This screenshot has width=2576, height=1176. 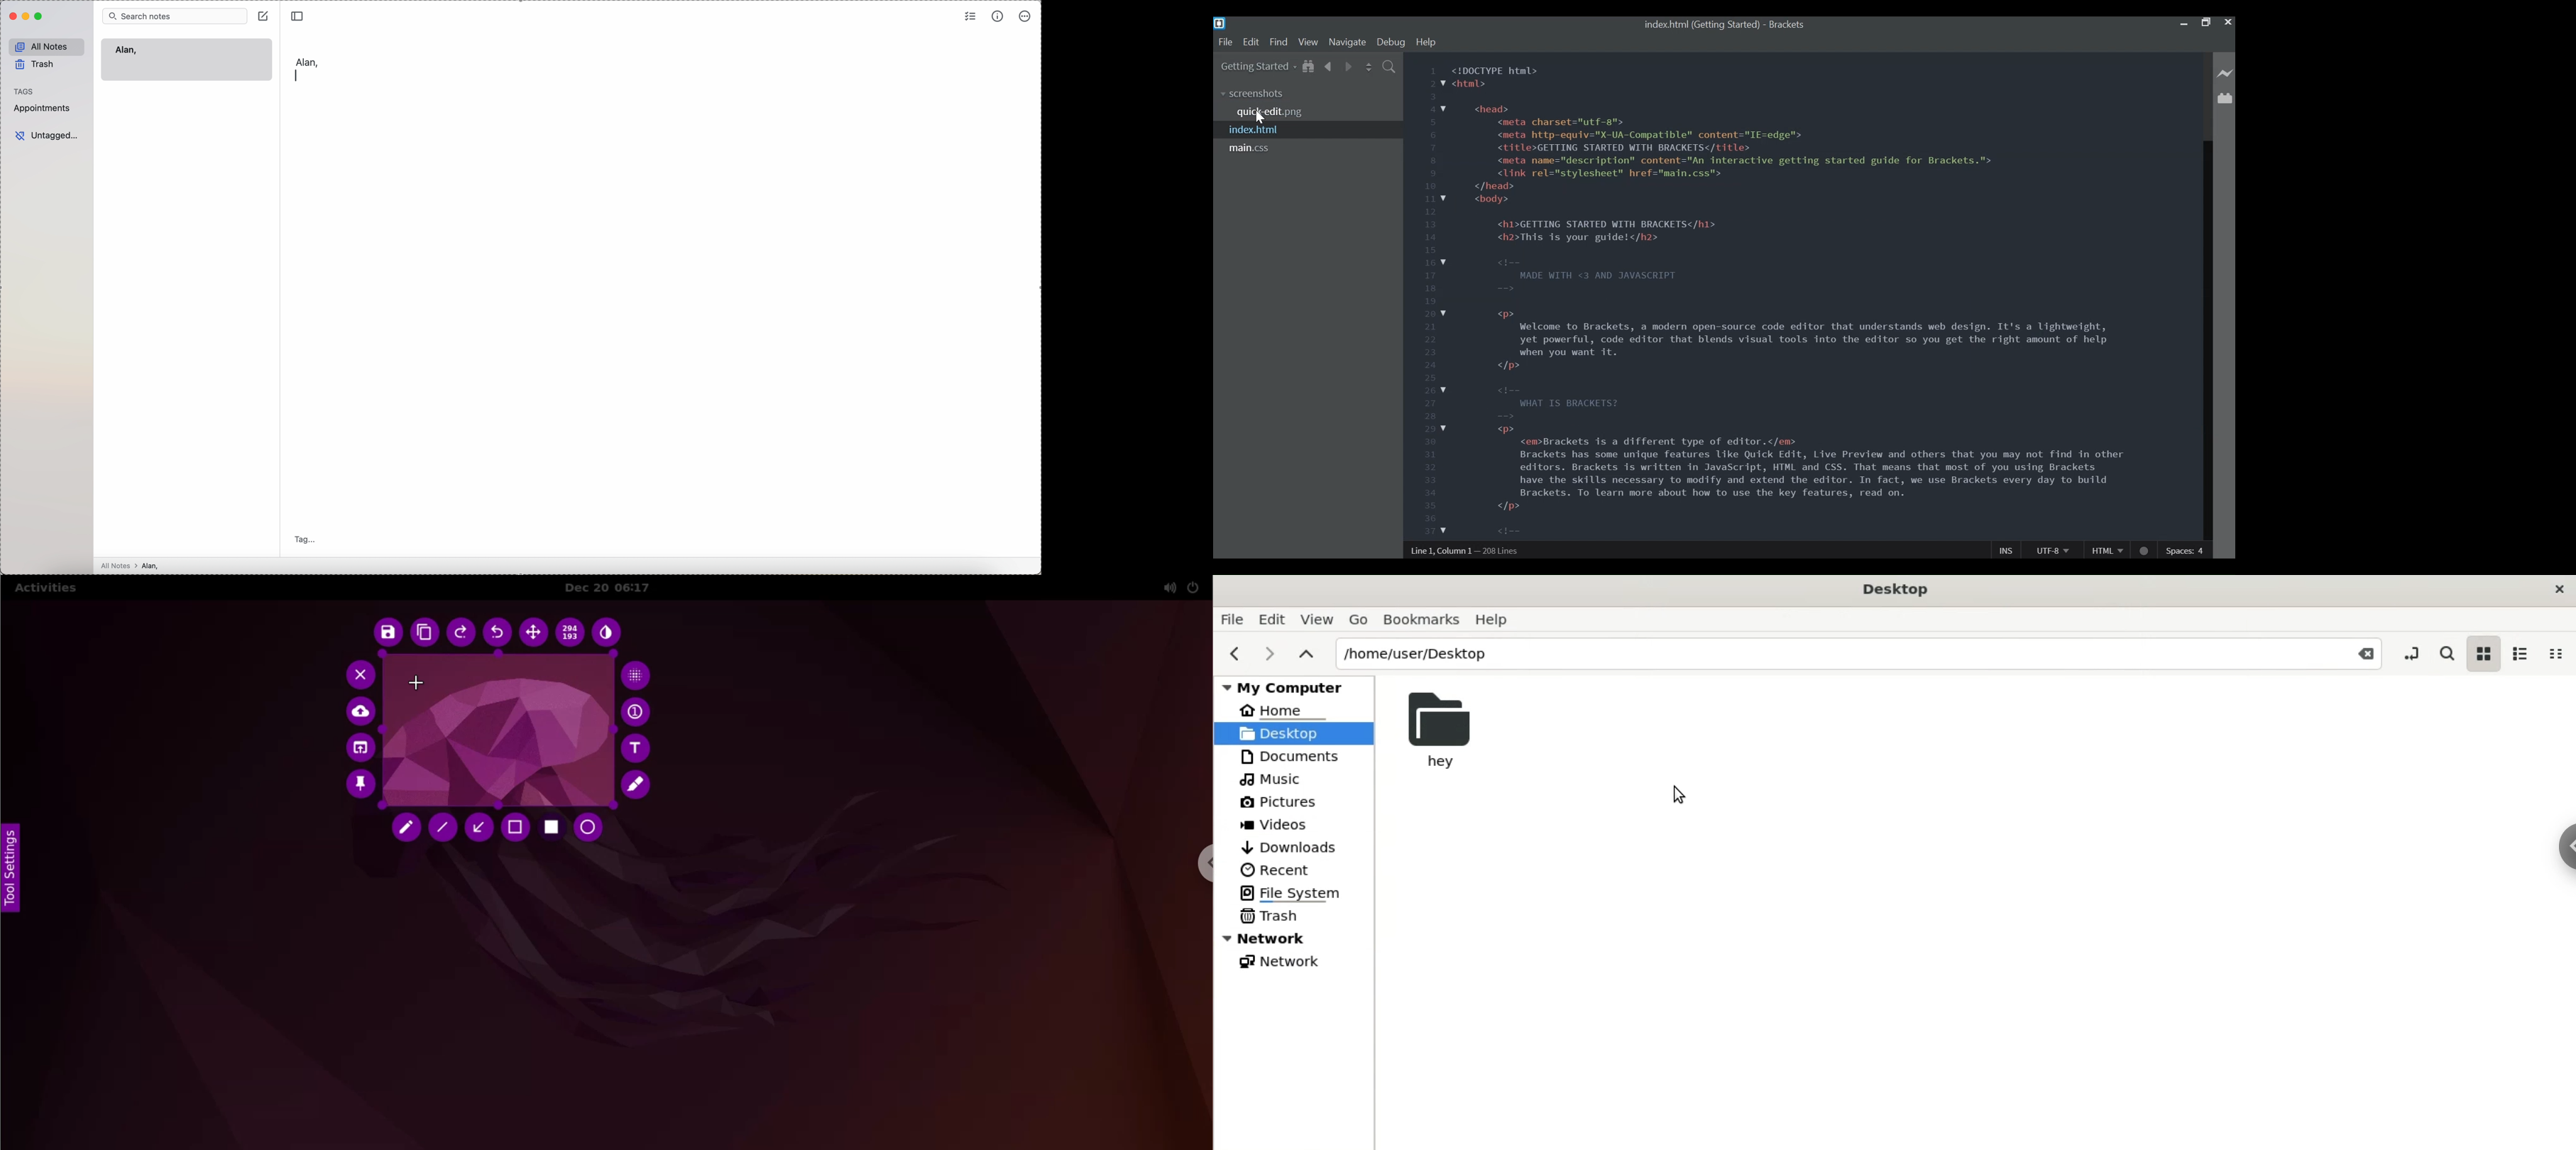 What do you see at coordinates (40, 16) in the screenshot?
I see `maximize` at bounding box center [40, 16].